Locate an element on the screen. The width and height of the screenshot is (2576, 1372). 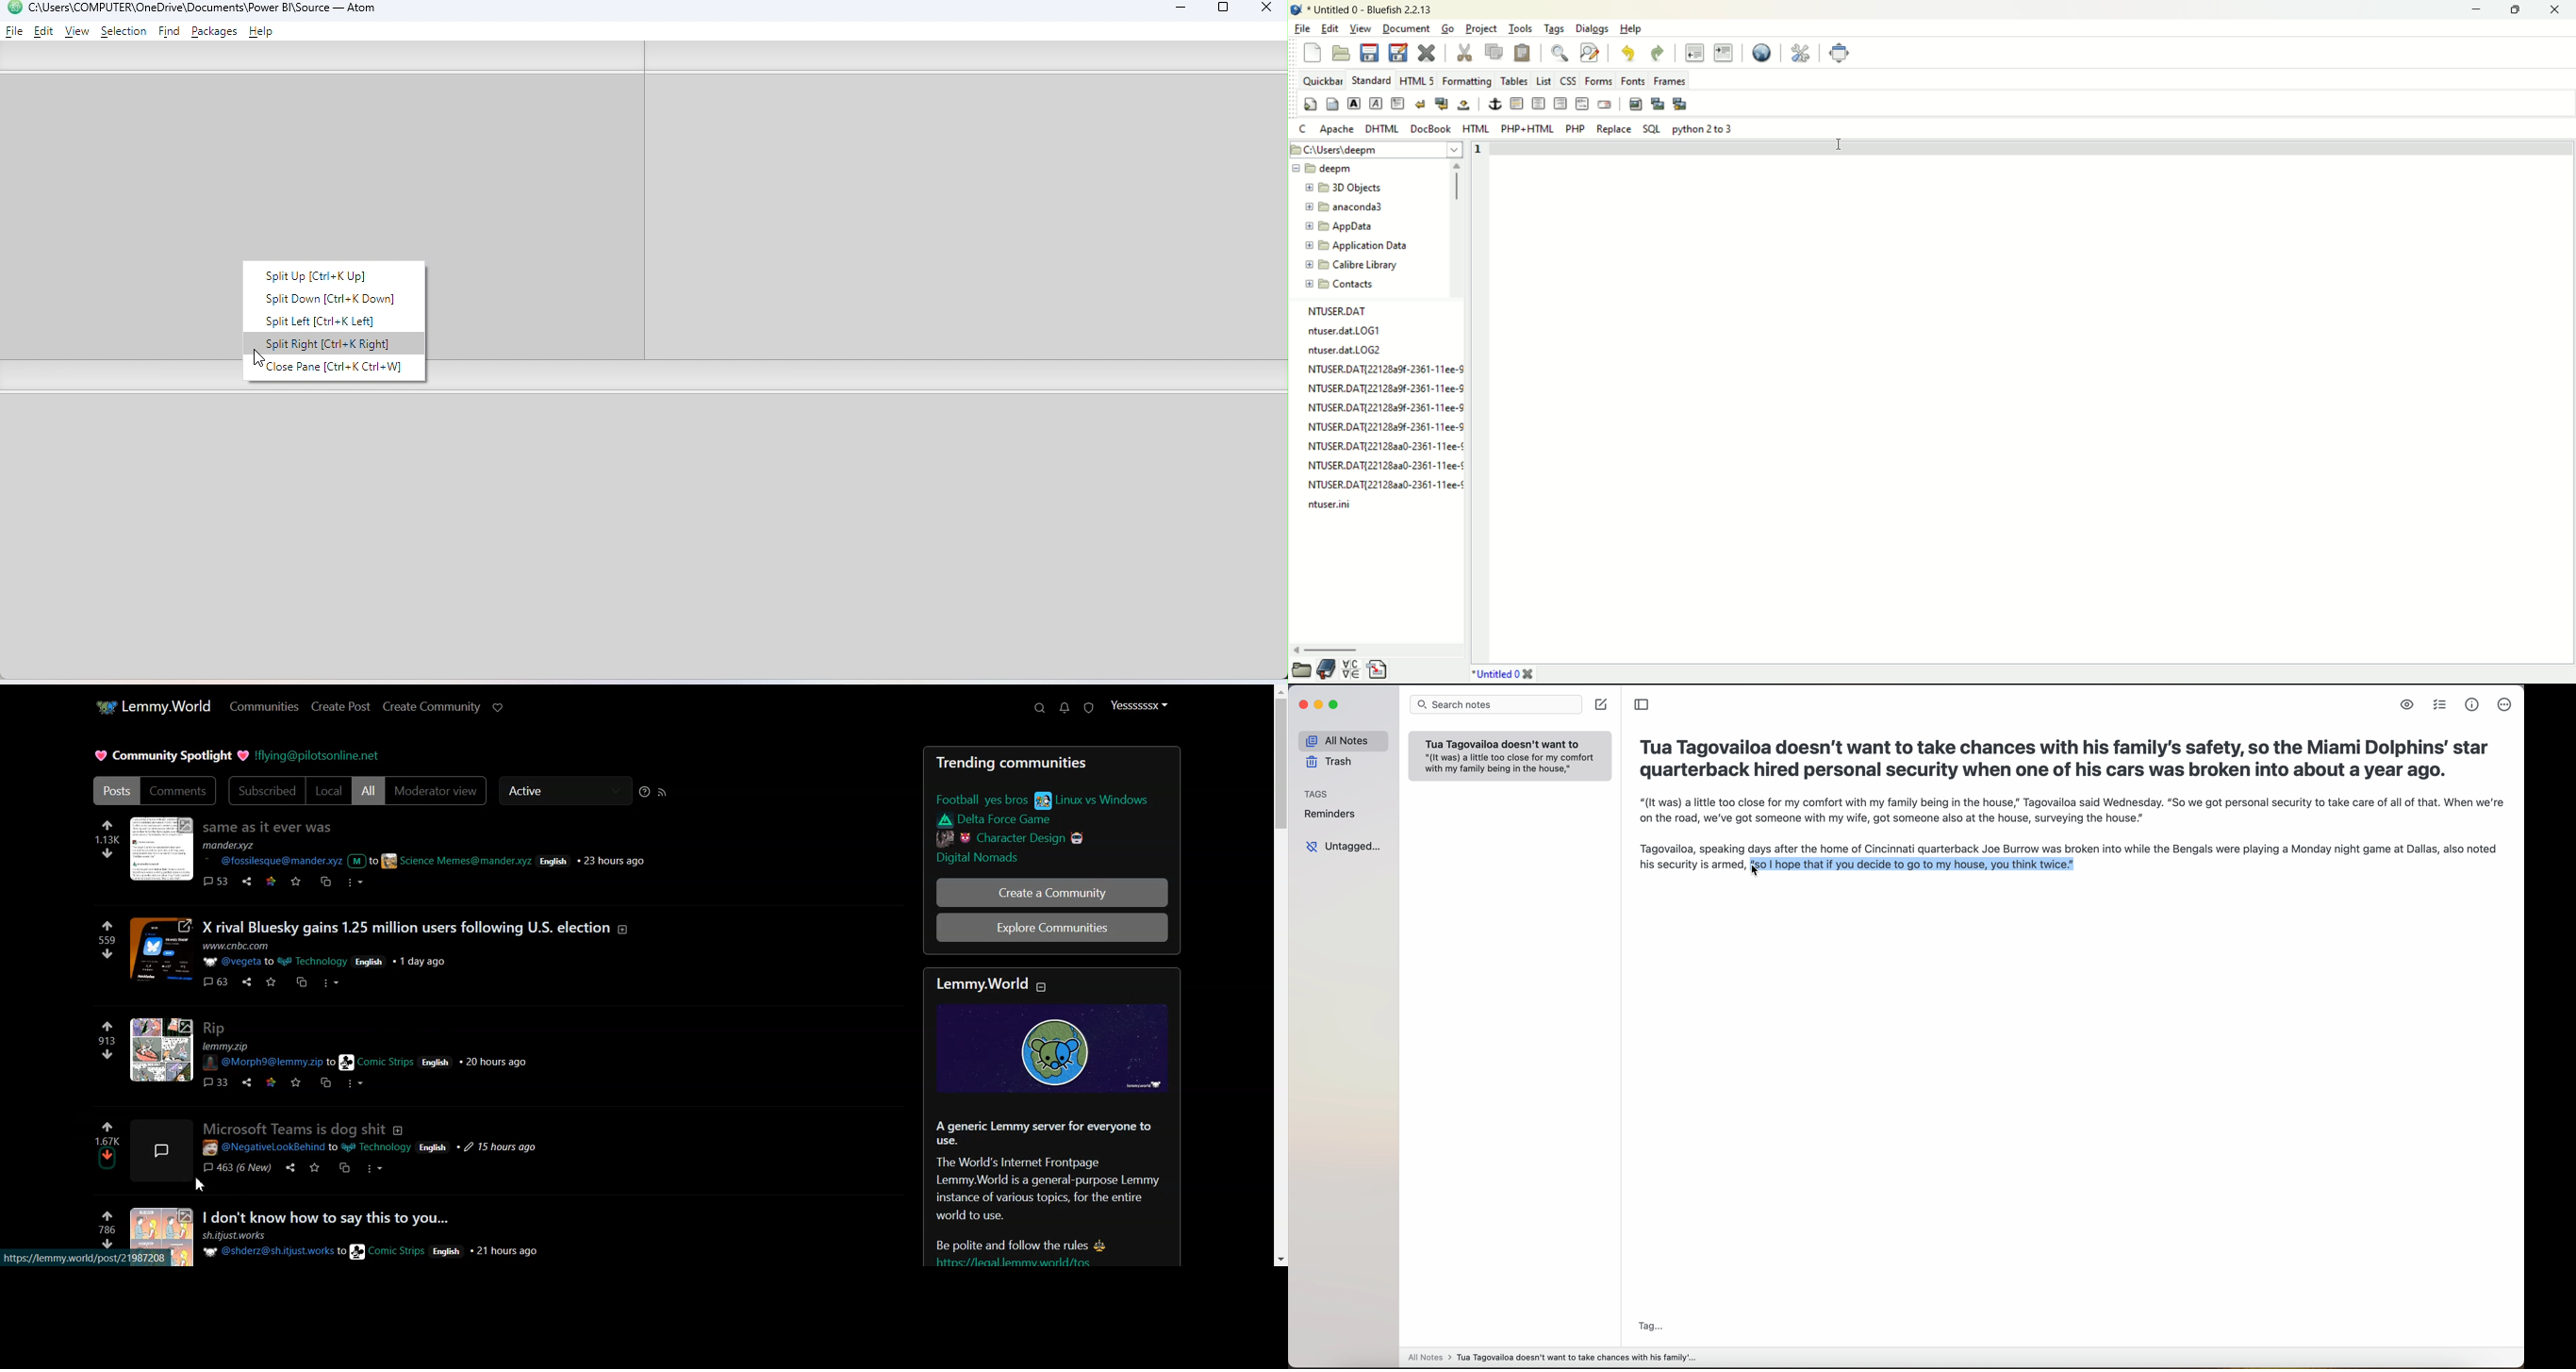
Subscribed is located at coordinates (265, 790).